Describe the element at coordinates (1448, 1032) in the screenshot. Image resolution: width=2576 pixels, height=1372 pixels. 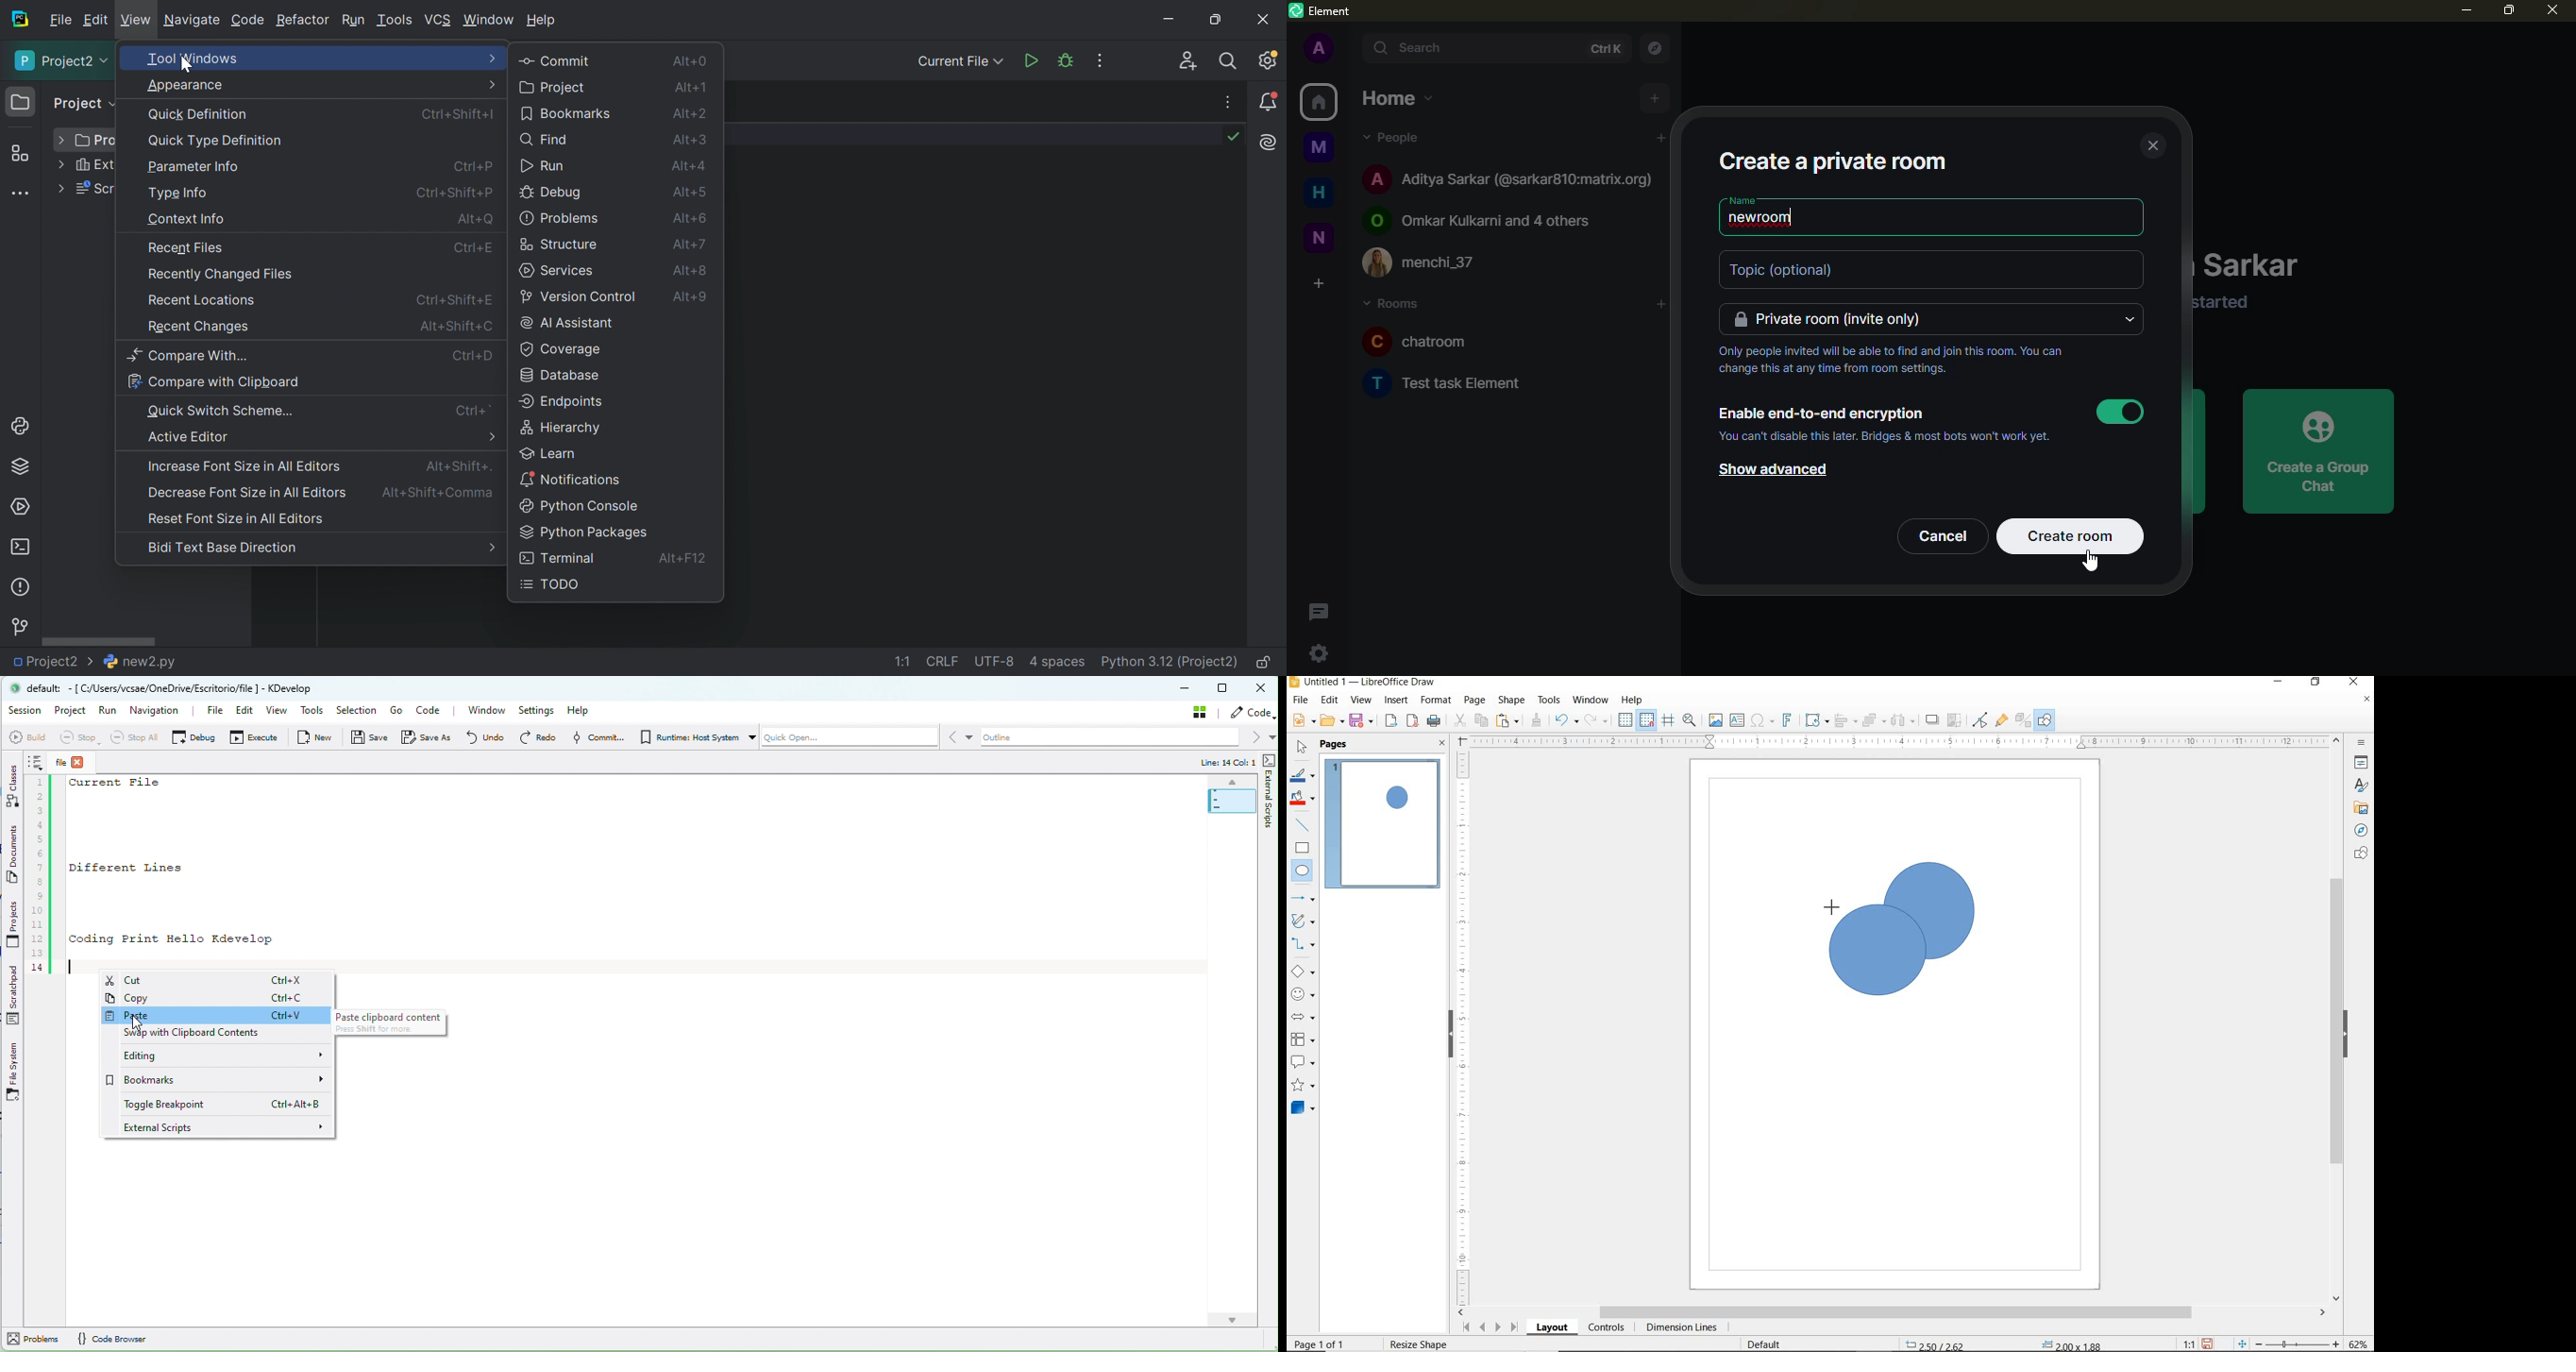
I see `HIDE` at that location.